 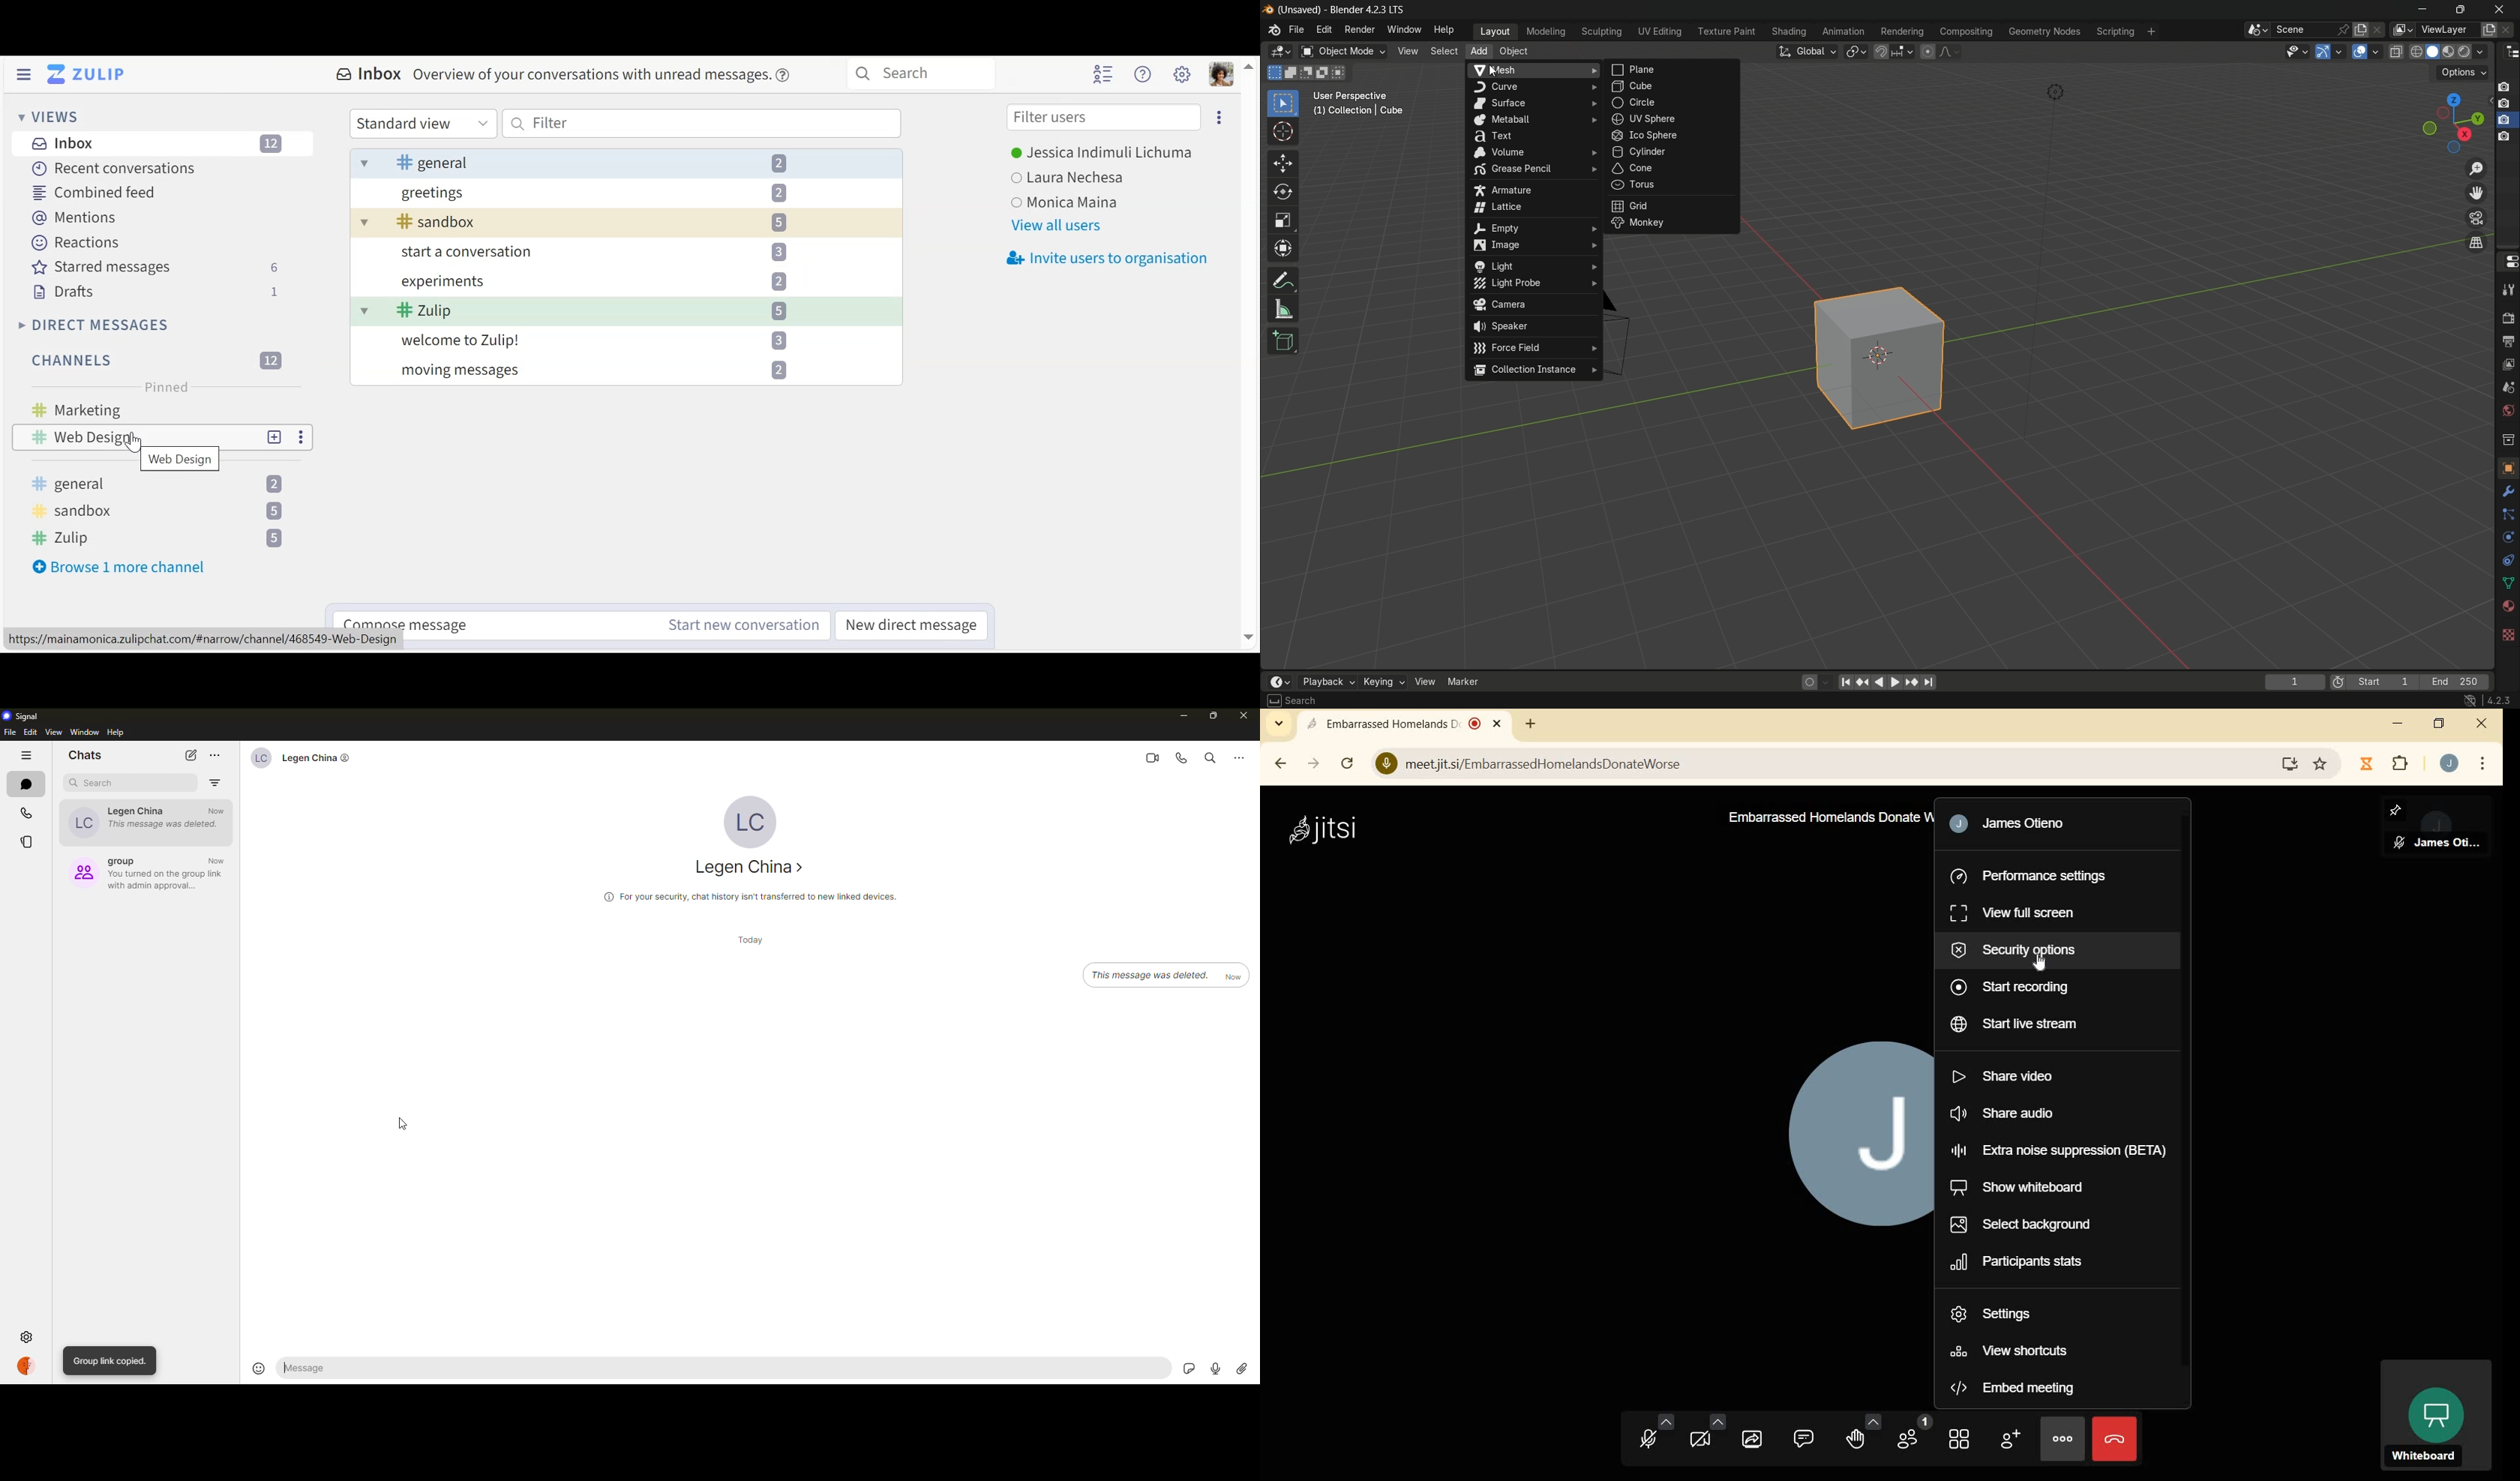 I want to click on new chat, so click(x=192, y=755).